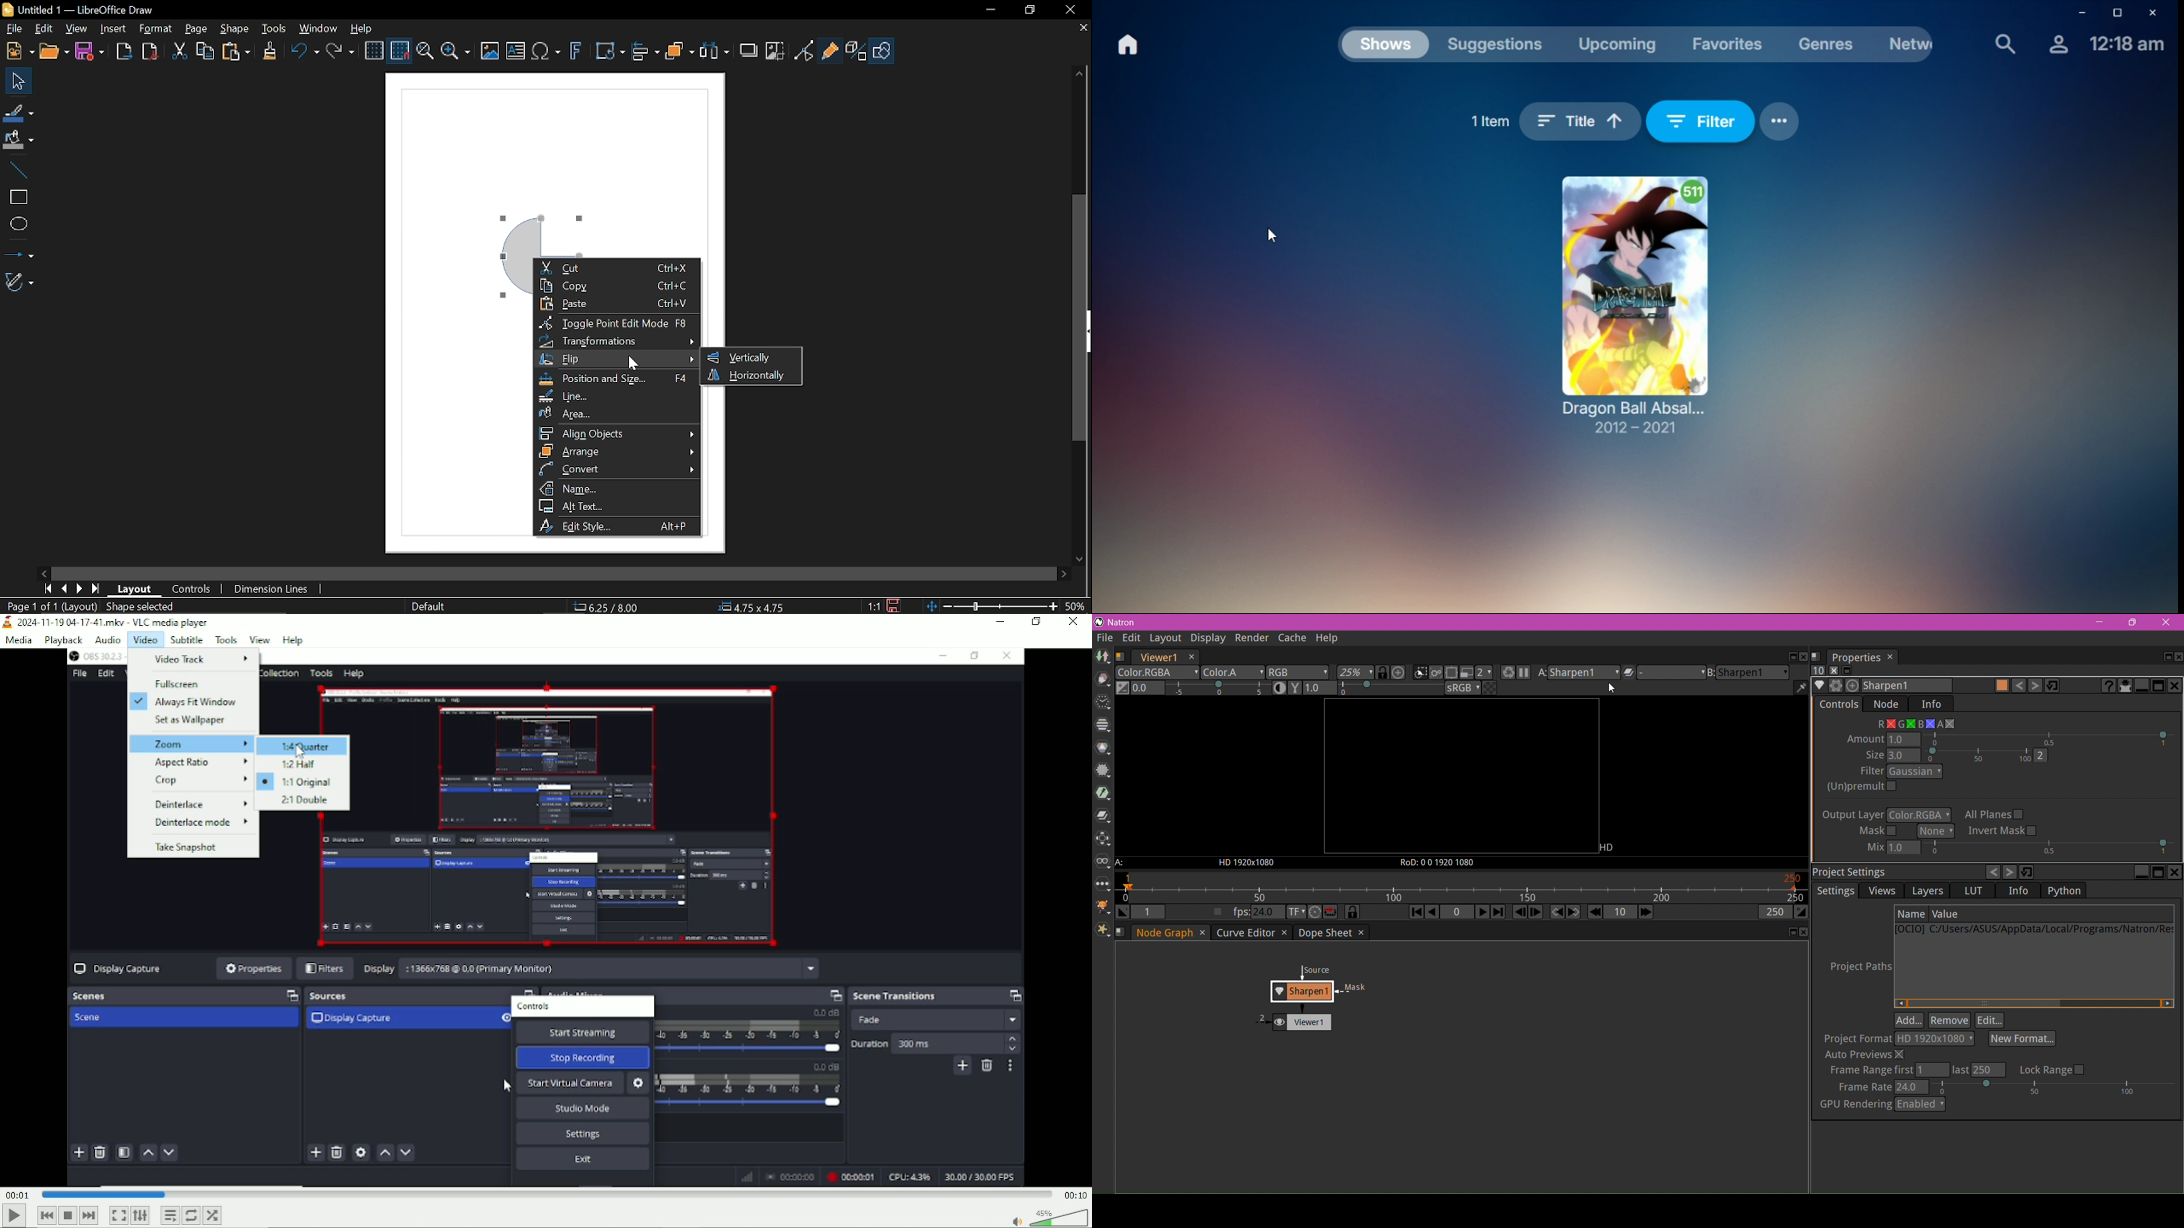  What do you see at coordinates (155, 30) in the screenshot?
I see `Format` at bounding box center [155, 30].